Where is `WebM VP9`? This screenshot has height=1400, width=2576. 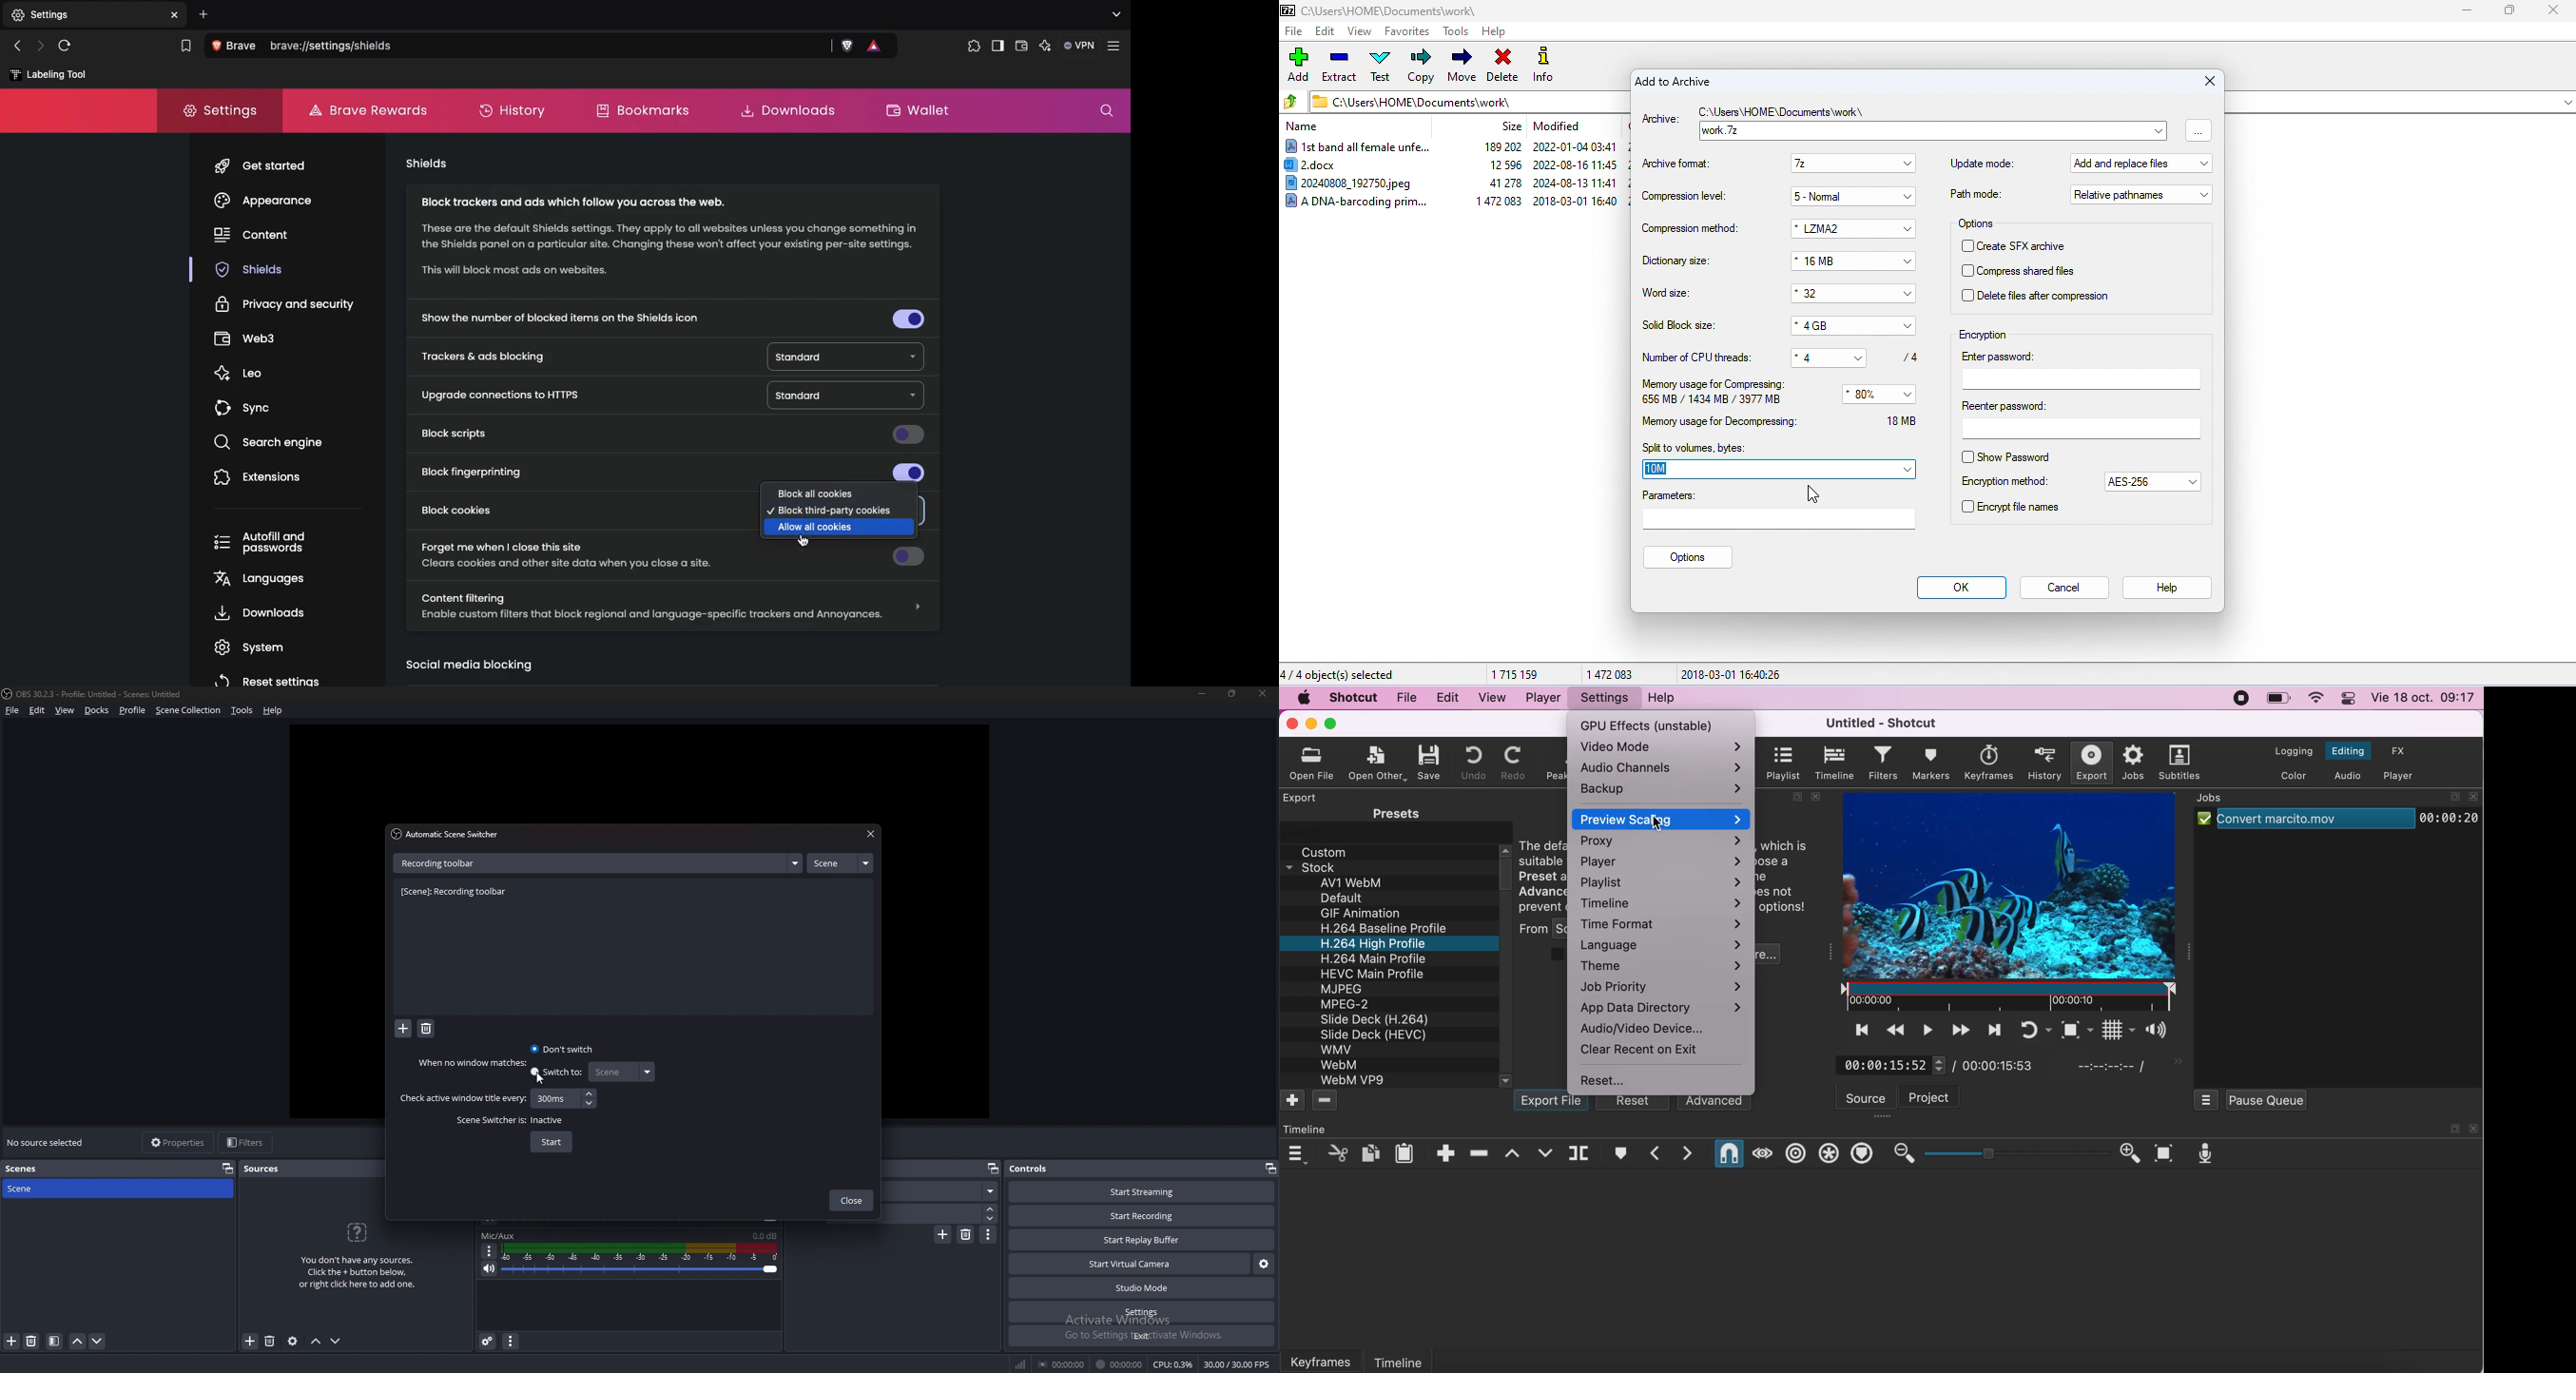
WebM VP9 is located at coordinates (1354, 1080).